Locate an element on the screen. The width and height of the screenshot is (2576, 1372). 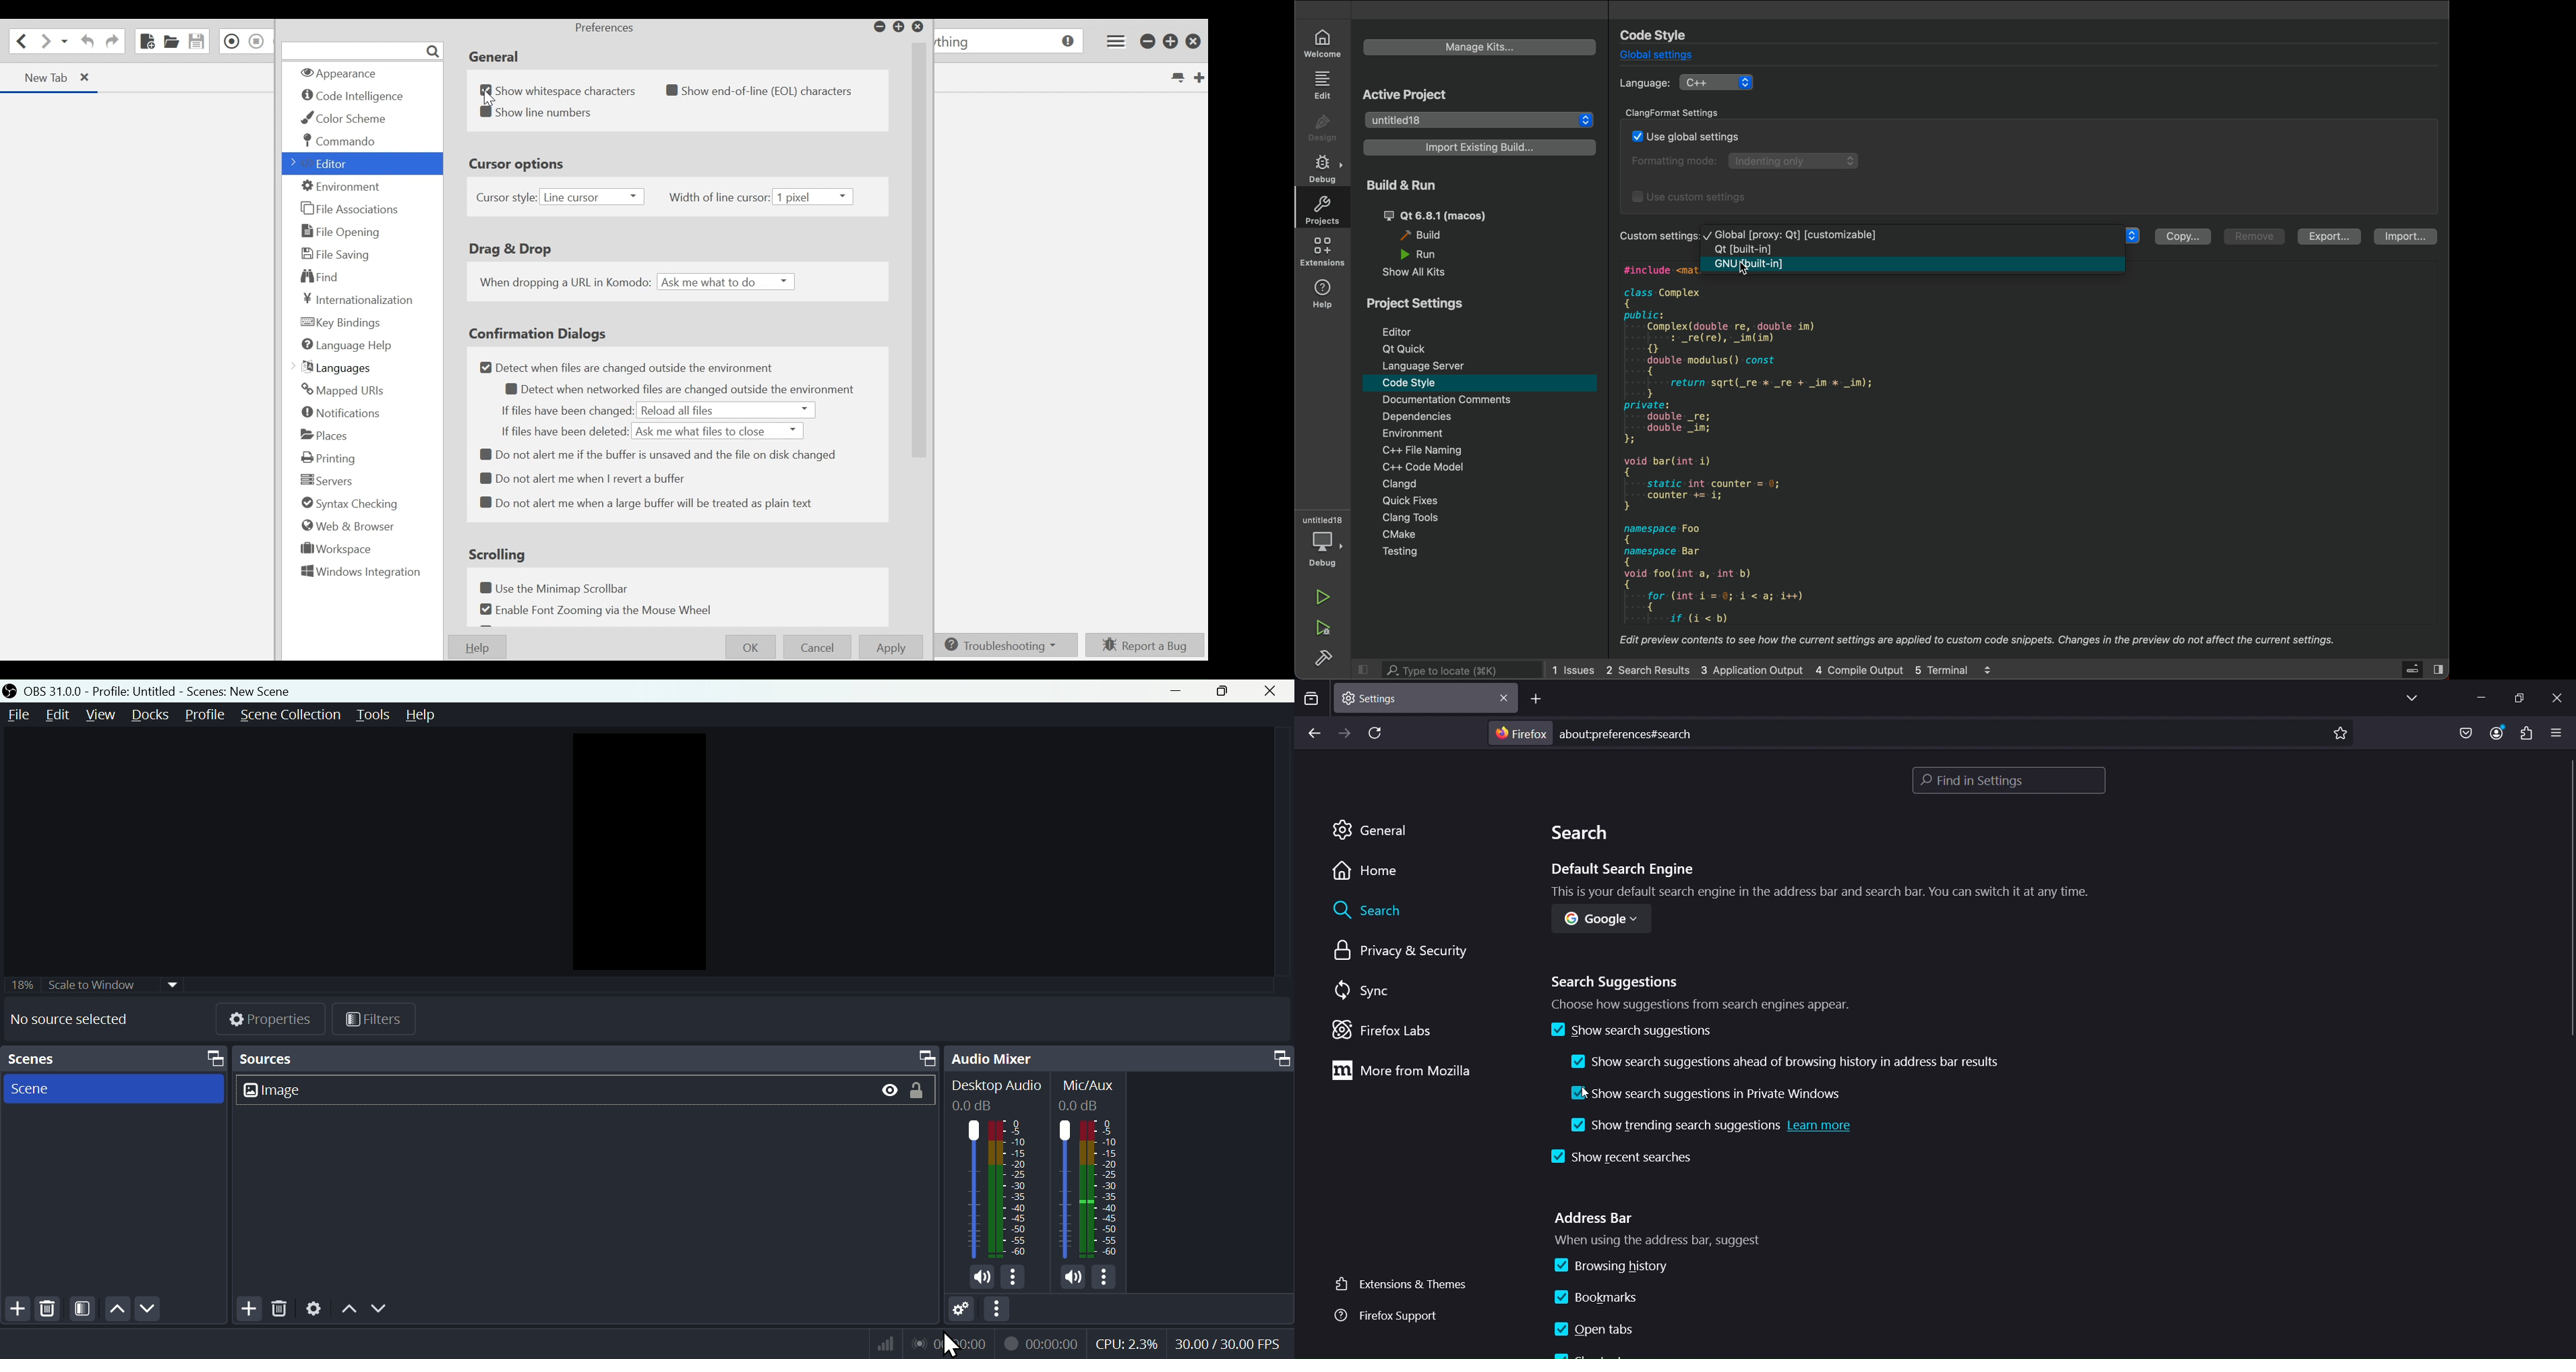
scenes is located at coordinates (114, 1088).